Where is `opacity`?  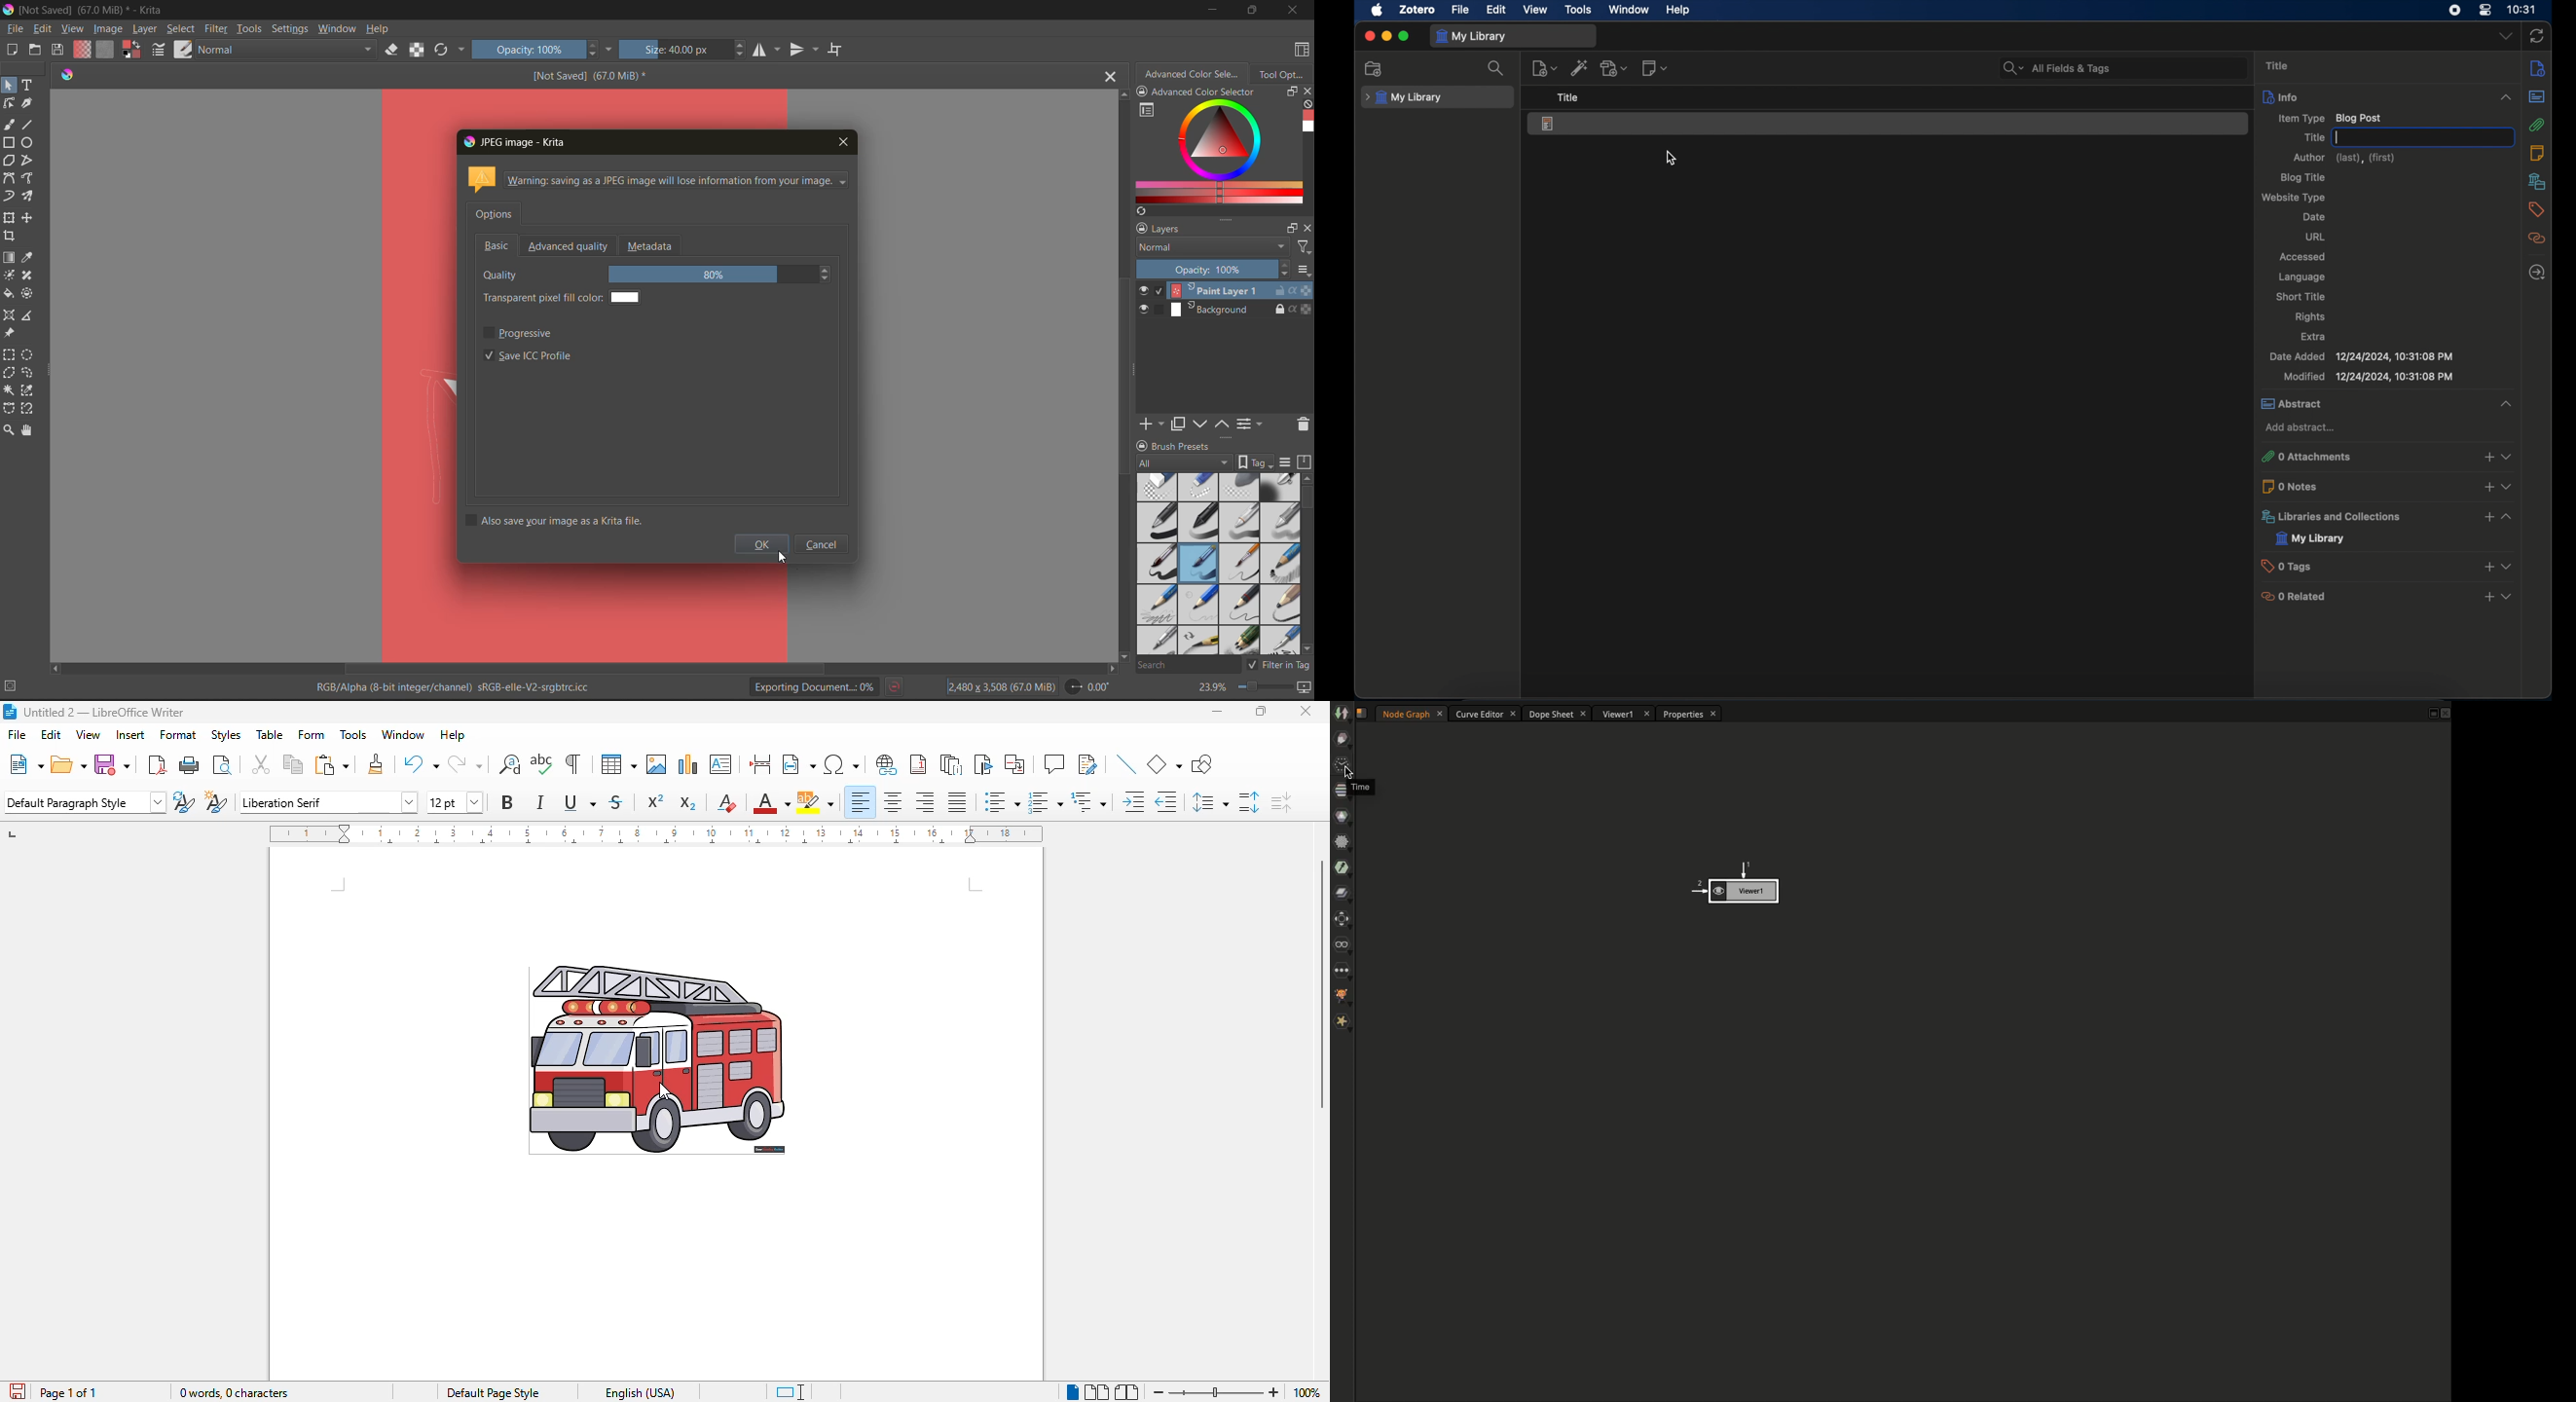
opacity is located at coordinates (538, 50).